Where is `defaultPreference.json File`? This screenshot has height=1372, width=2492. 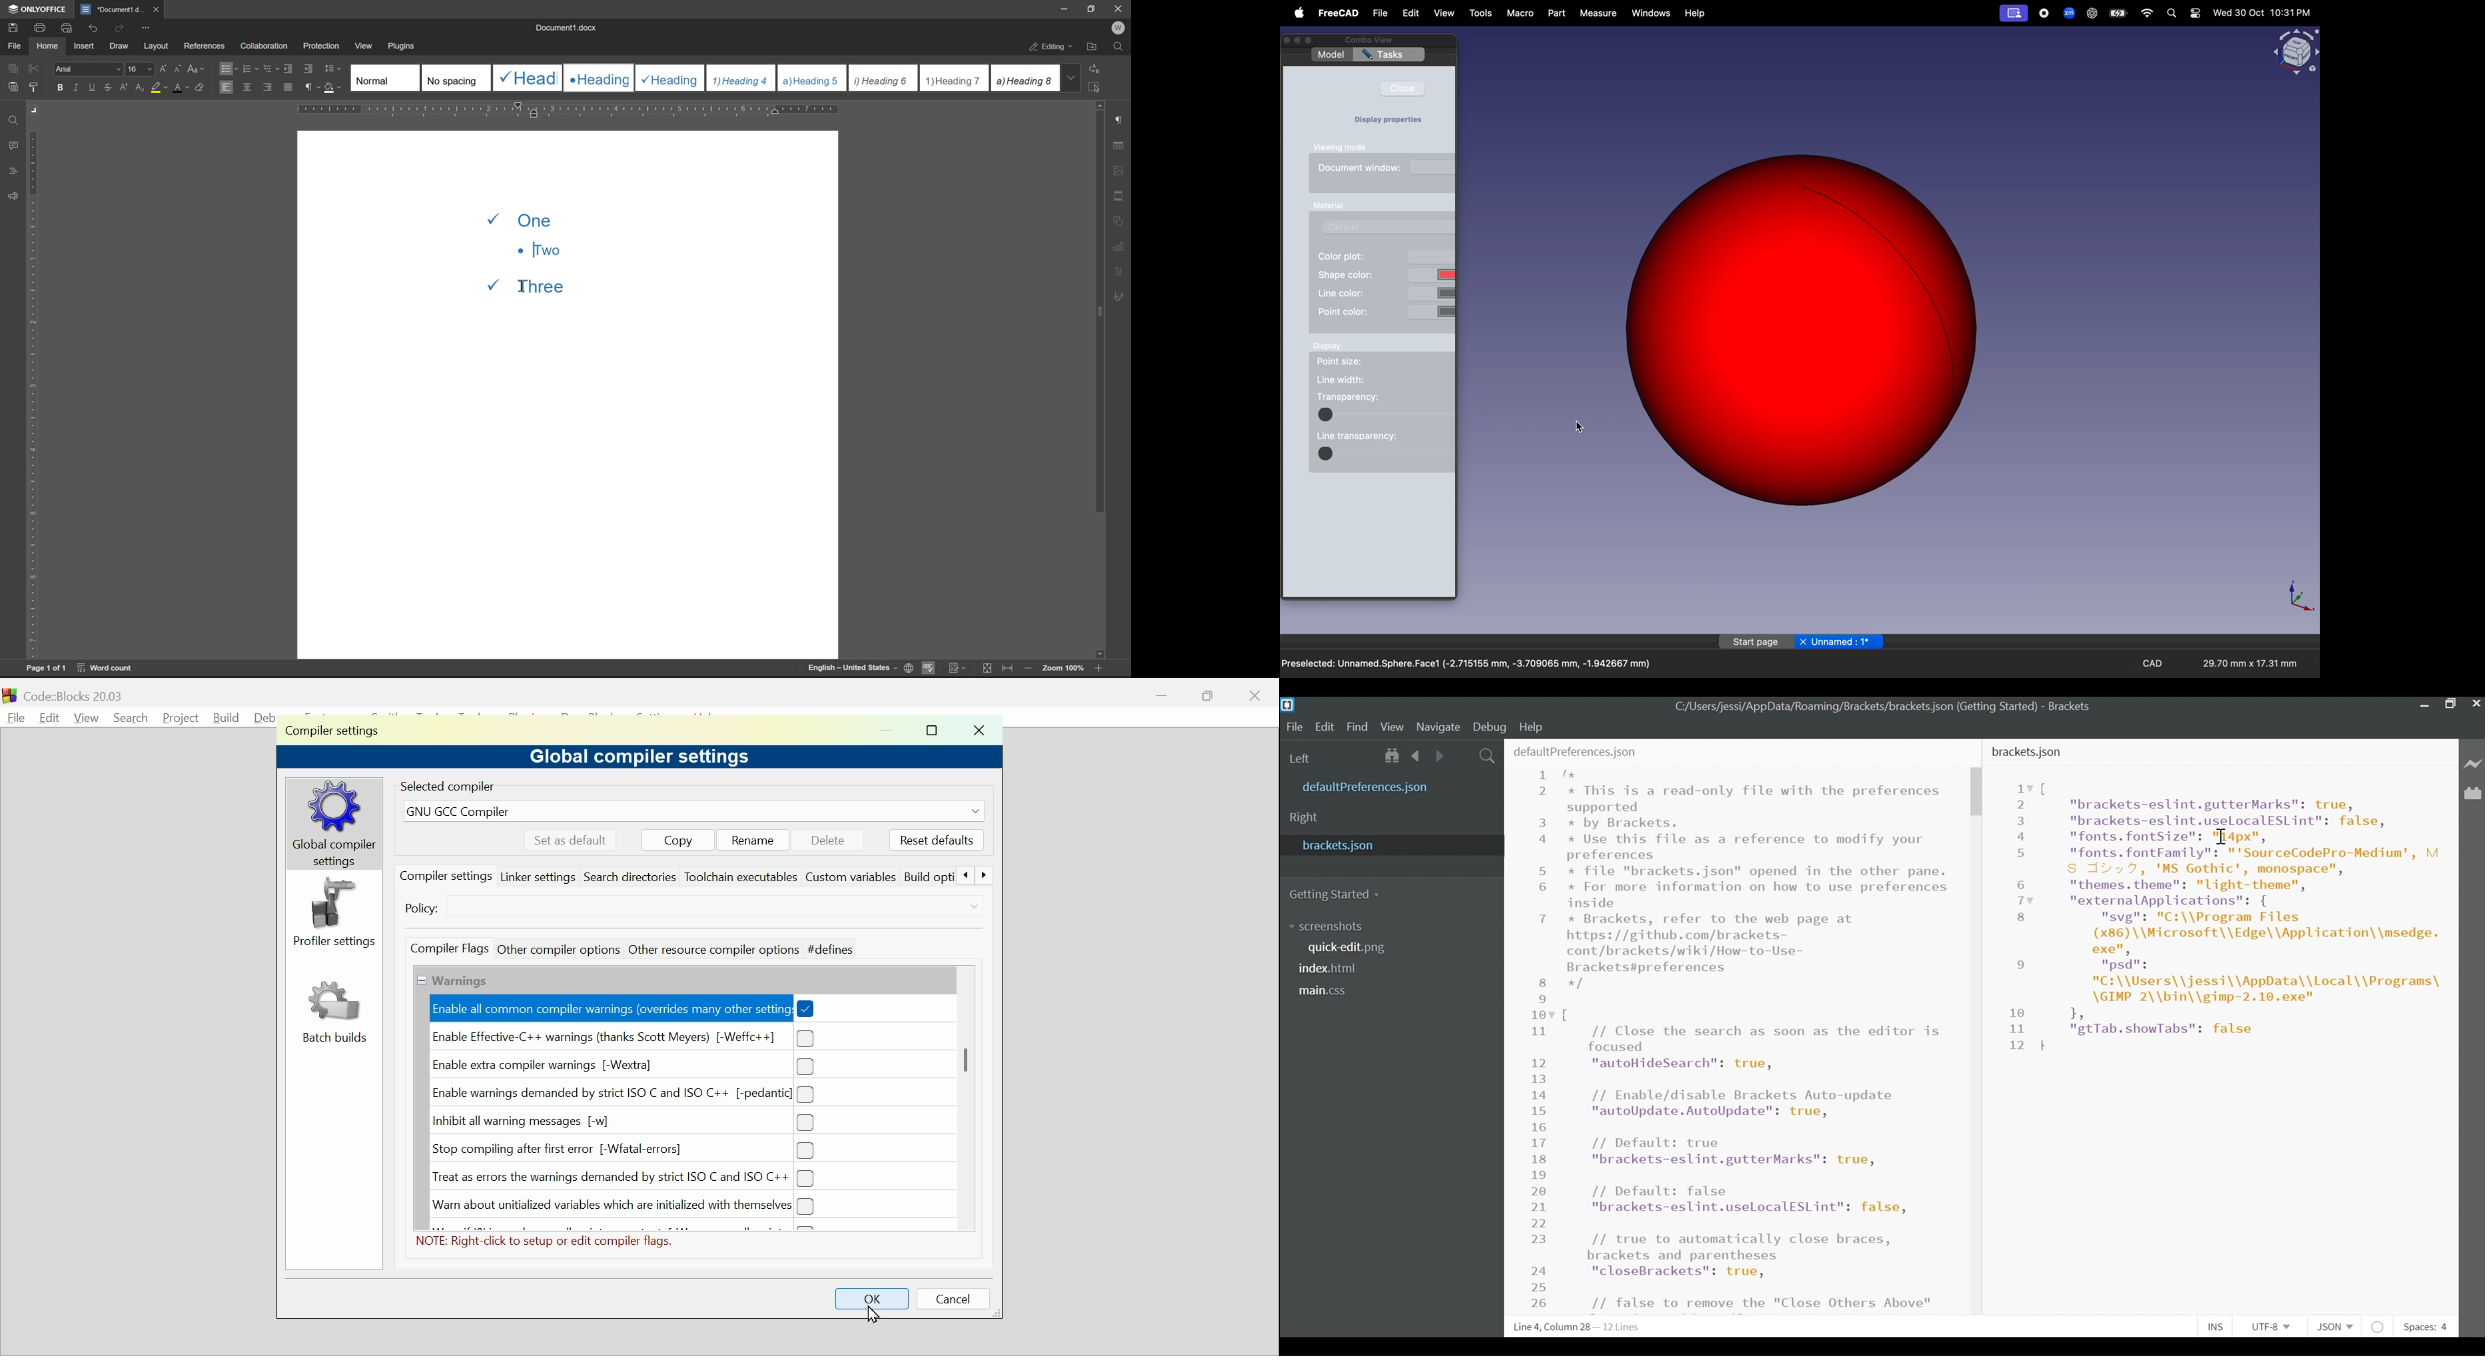
defaultPreference.json File is located at coordinates (1369, 788).